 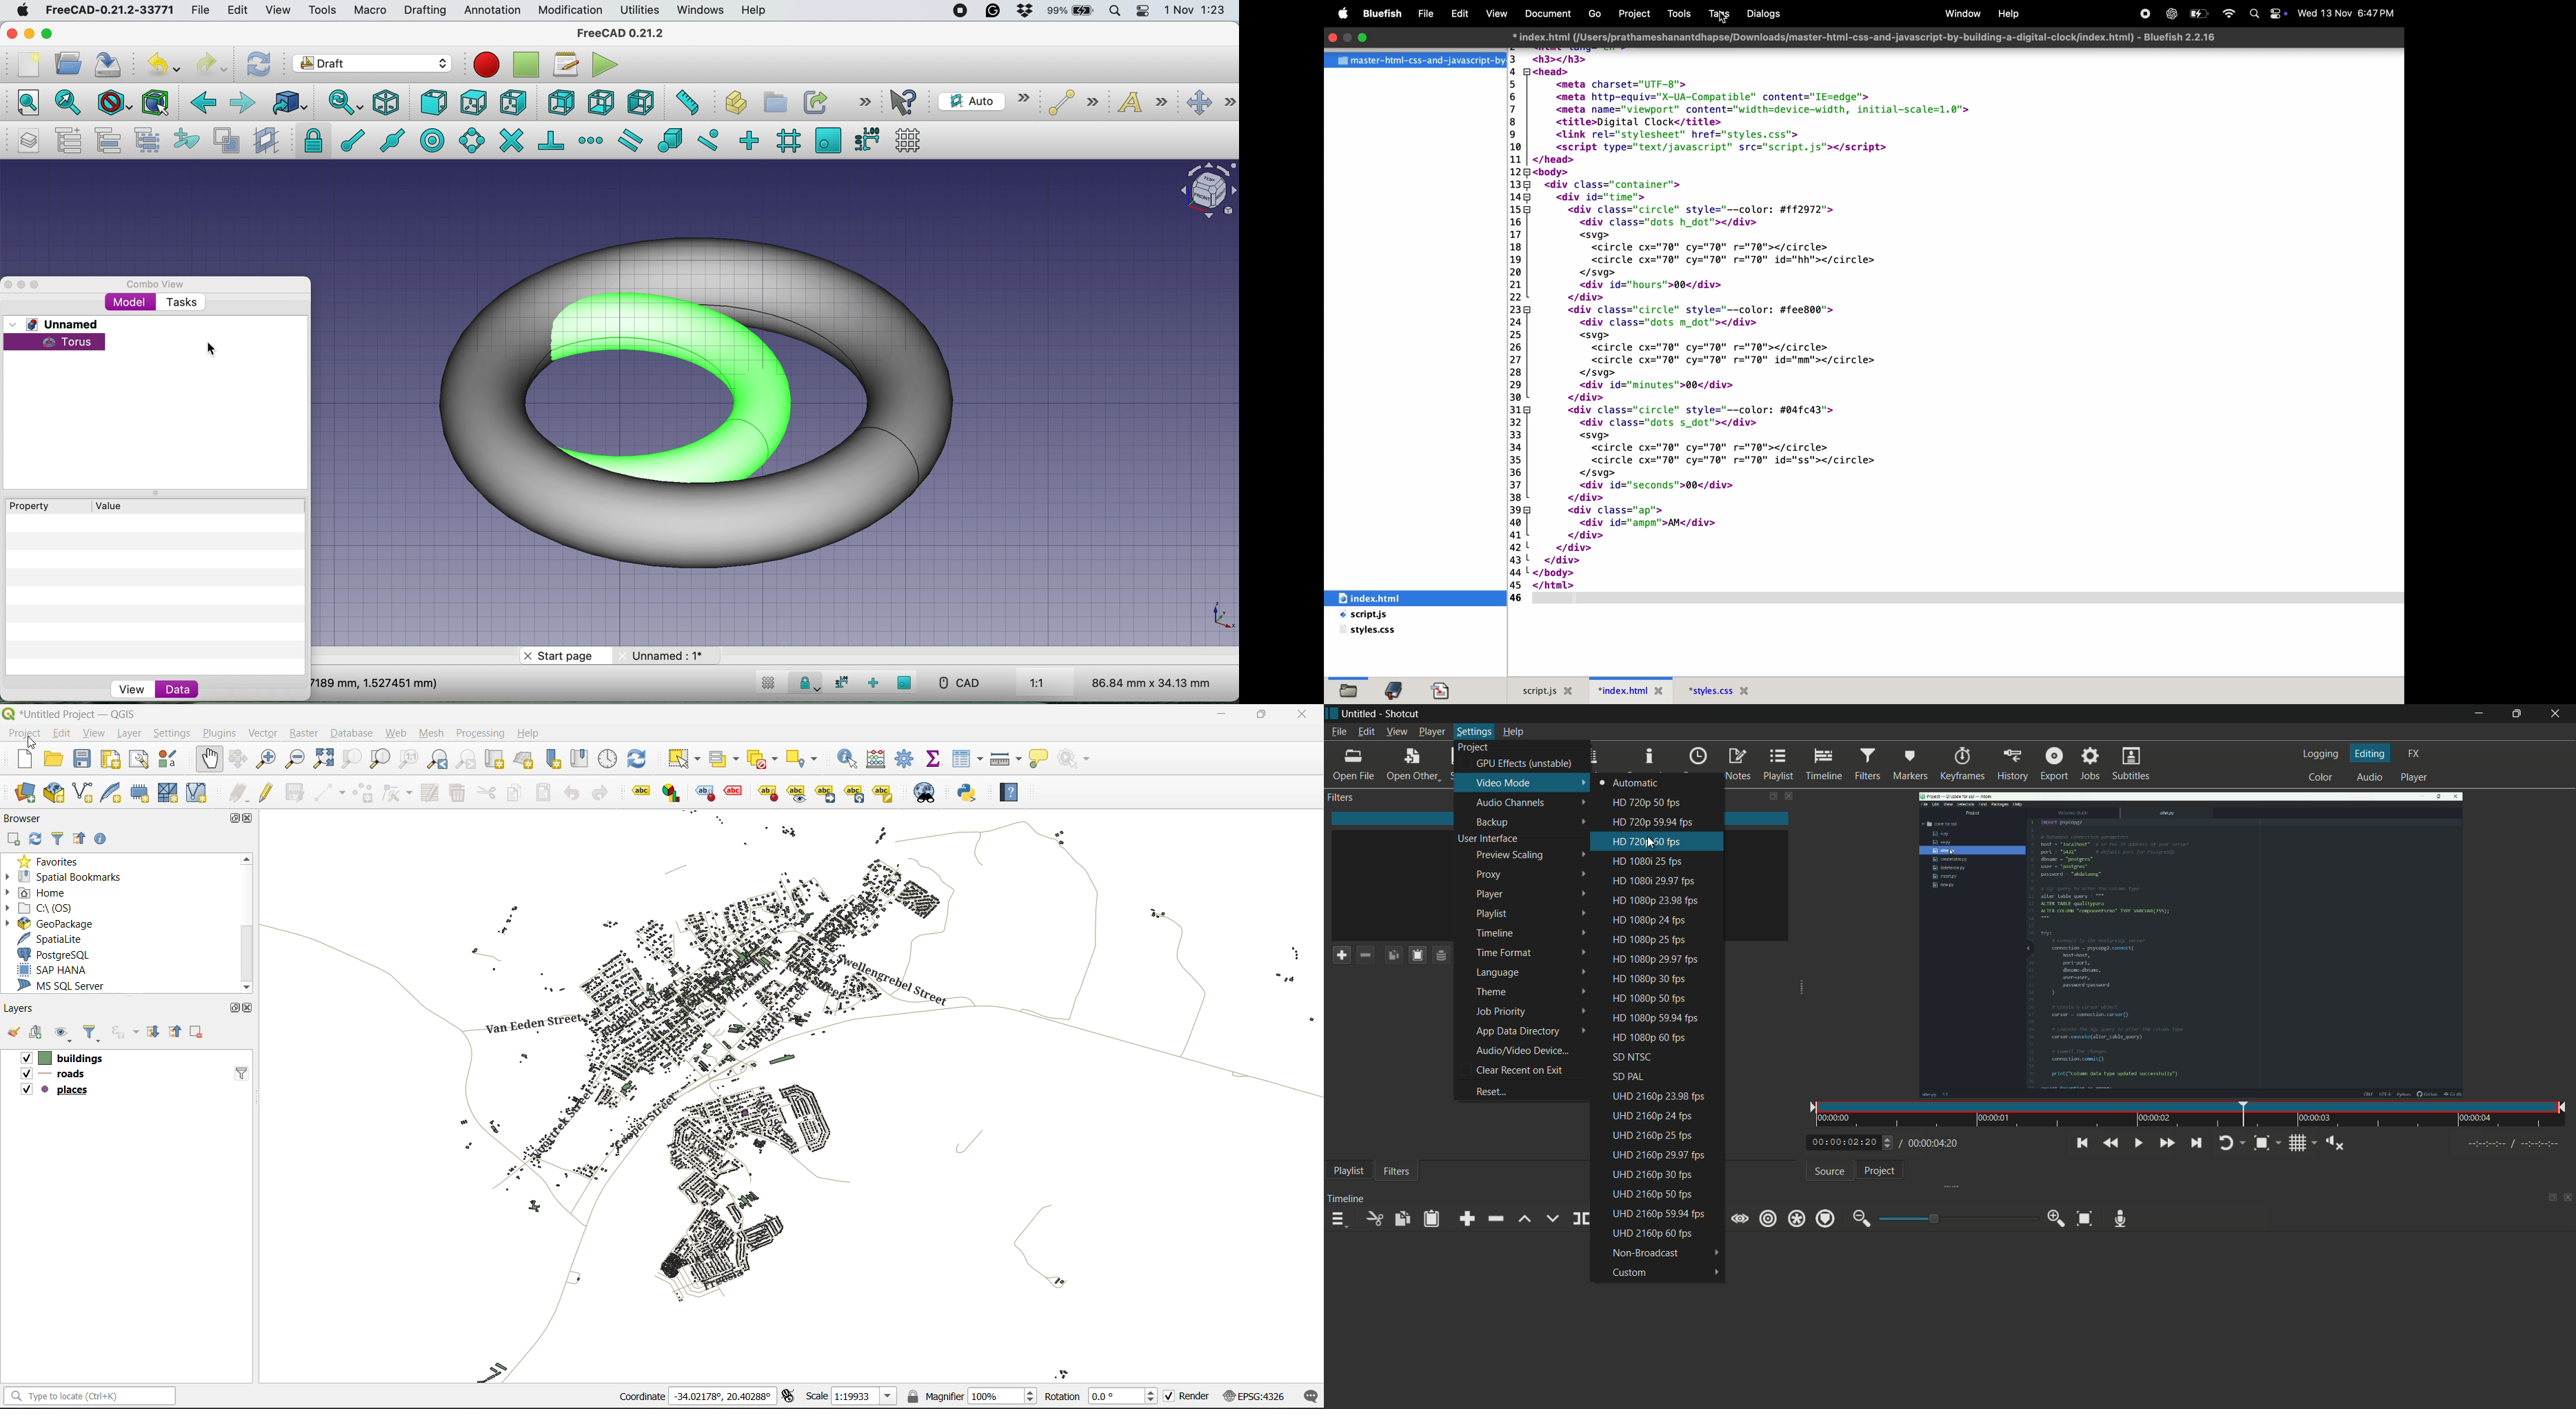 I want to click on macro, so click(x=370, y=12).